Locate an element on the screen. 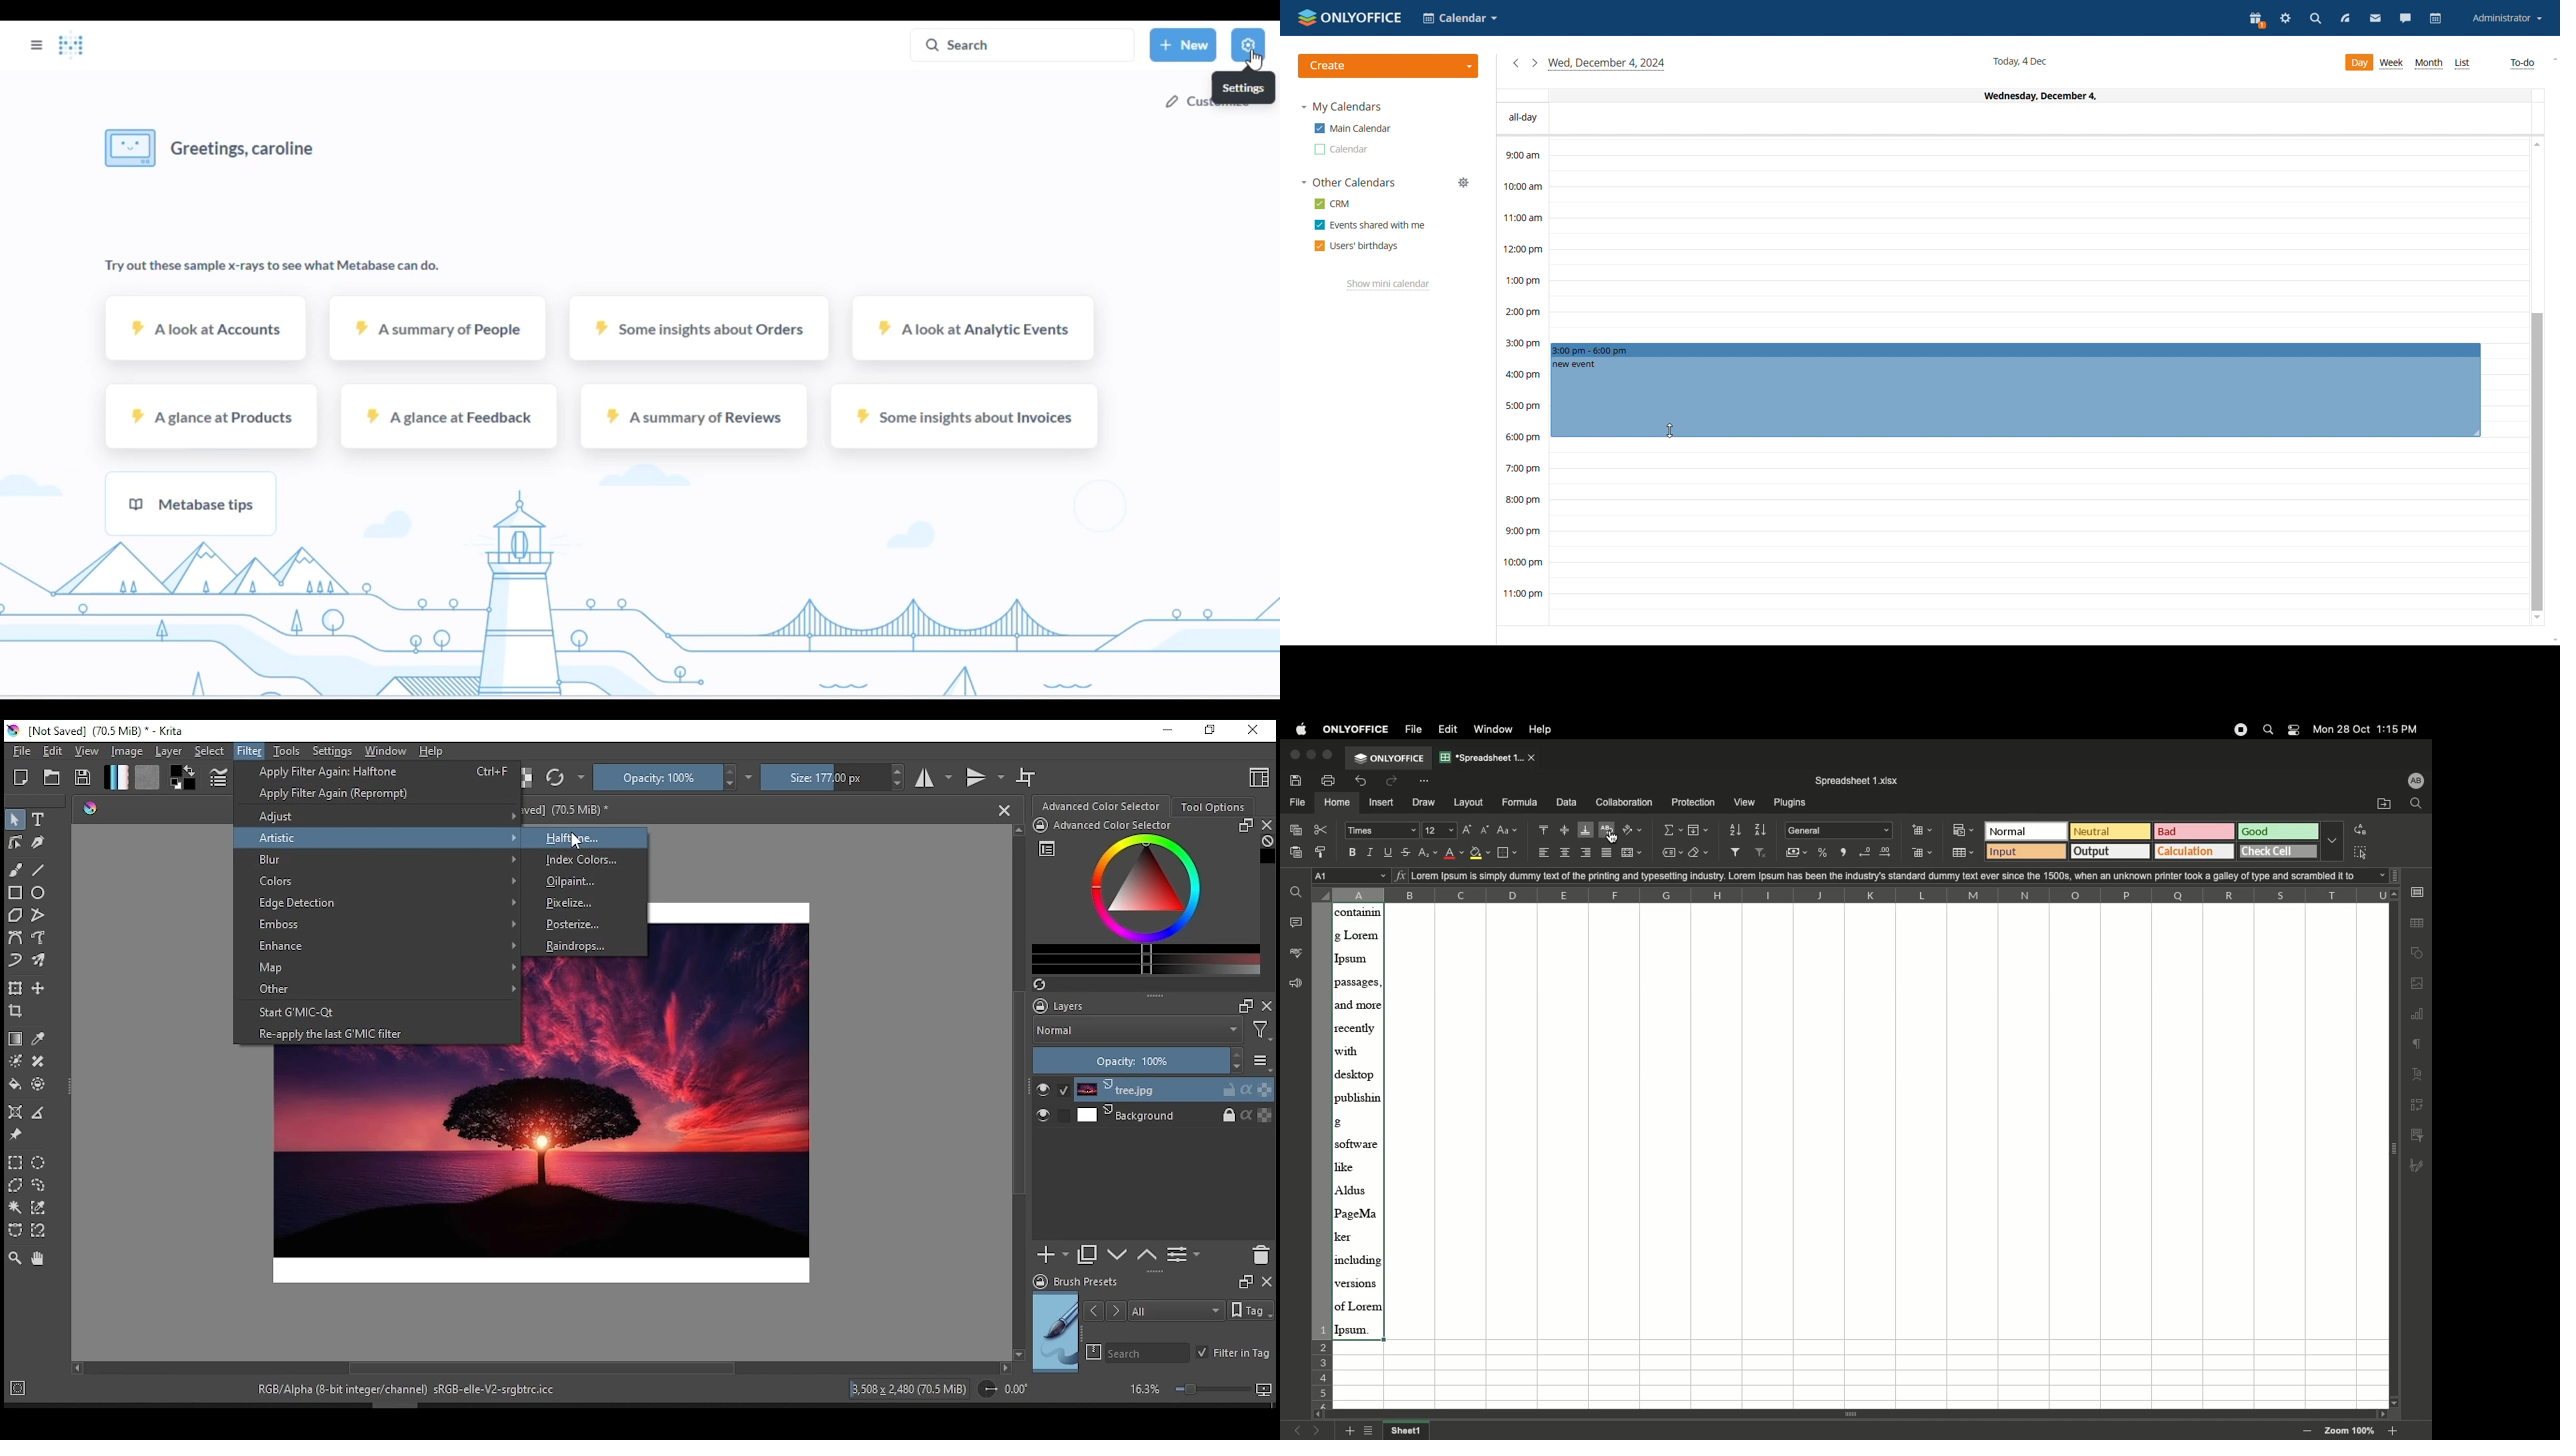 Image resolution: width=2576 pixels, height=1456 pixels. window is located at coordinates (386, 751).